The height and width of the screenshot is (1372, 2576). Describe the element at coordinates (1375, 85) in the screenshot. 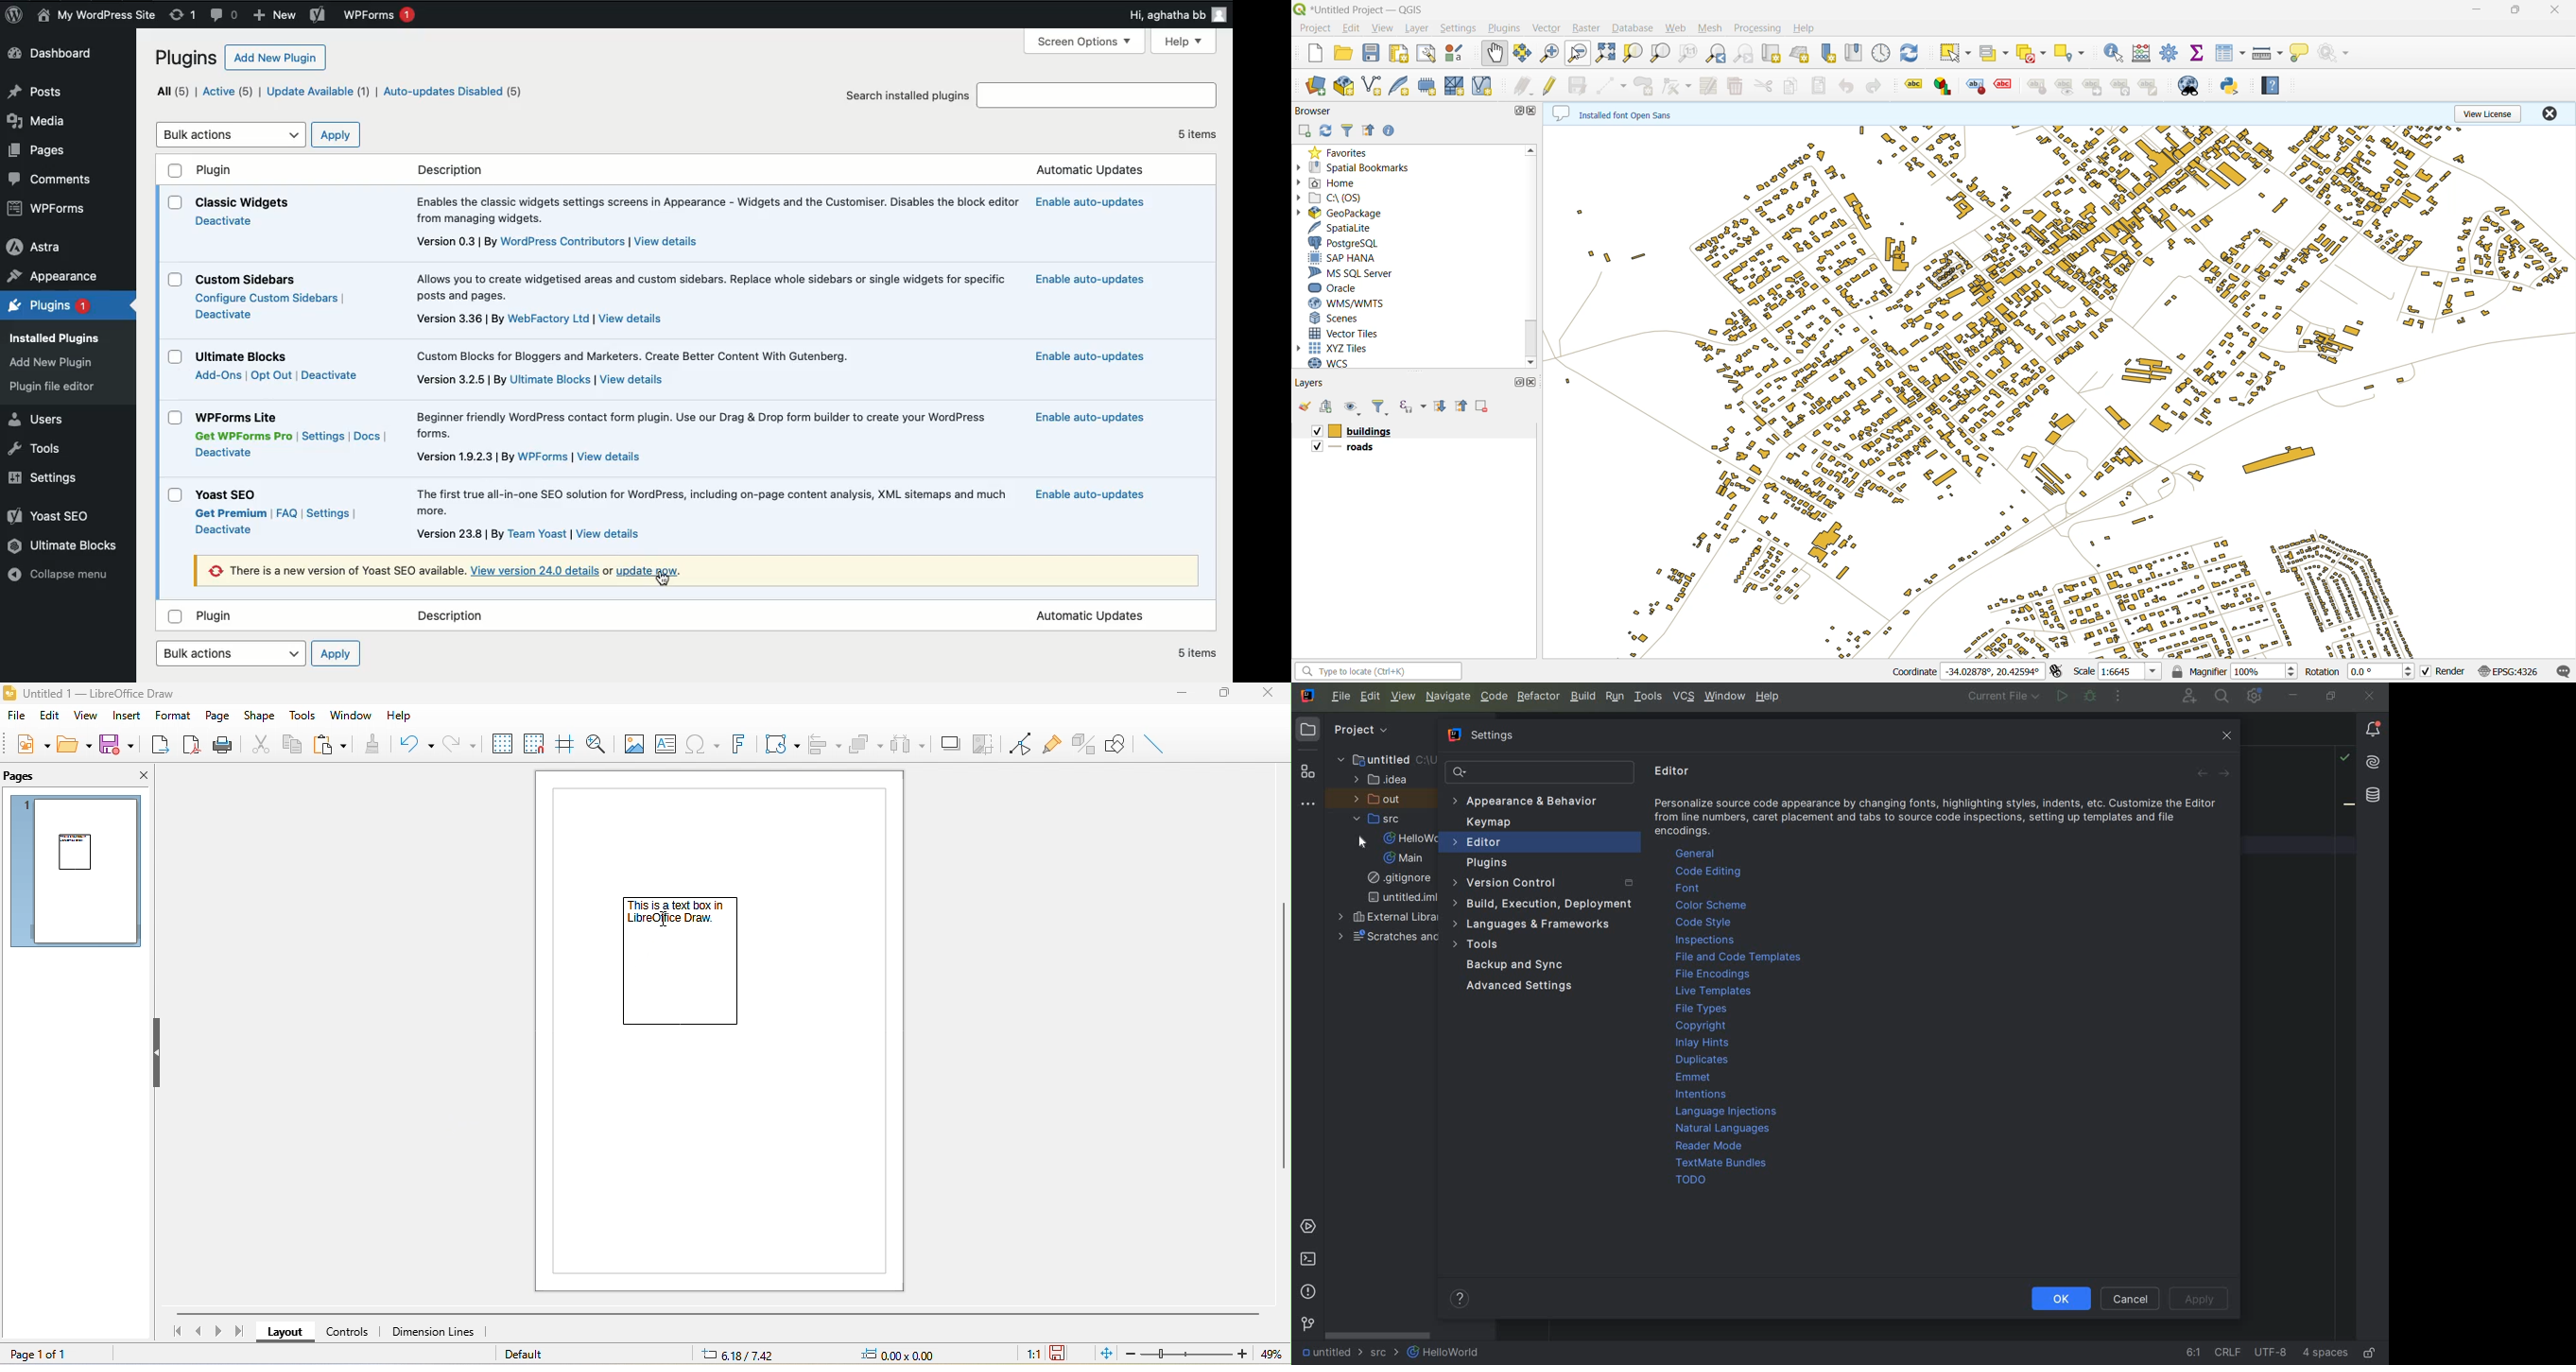

I see `new shapefile layer` at that location.